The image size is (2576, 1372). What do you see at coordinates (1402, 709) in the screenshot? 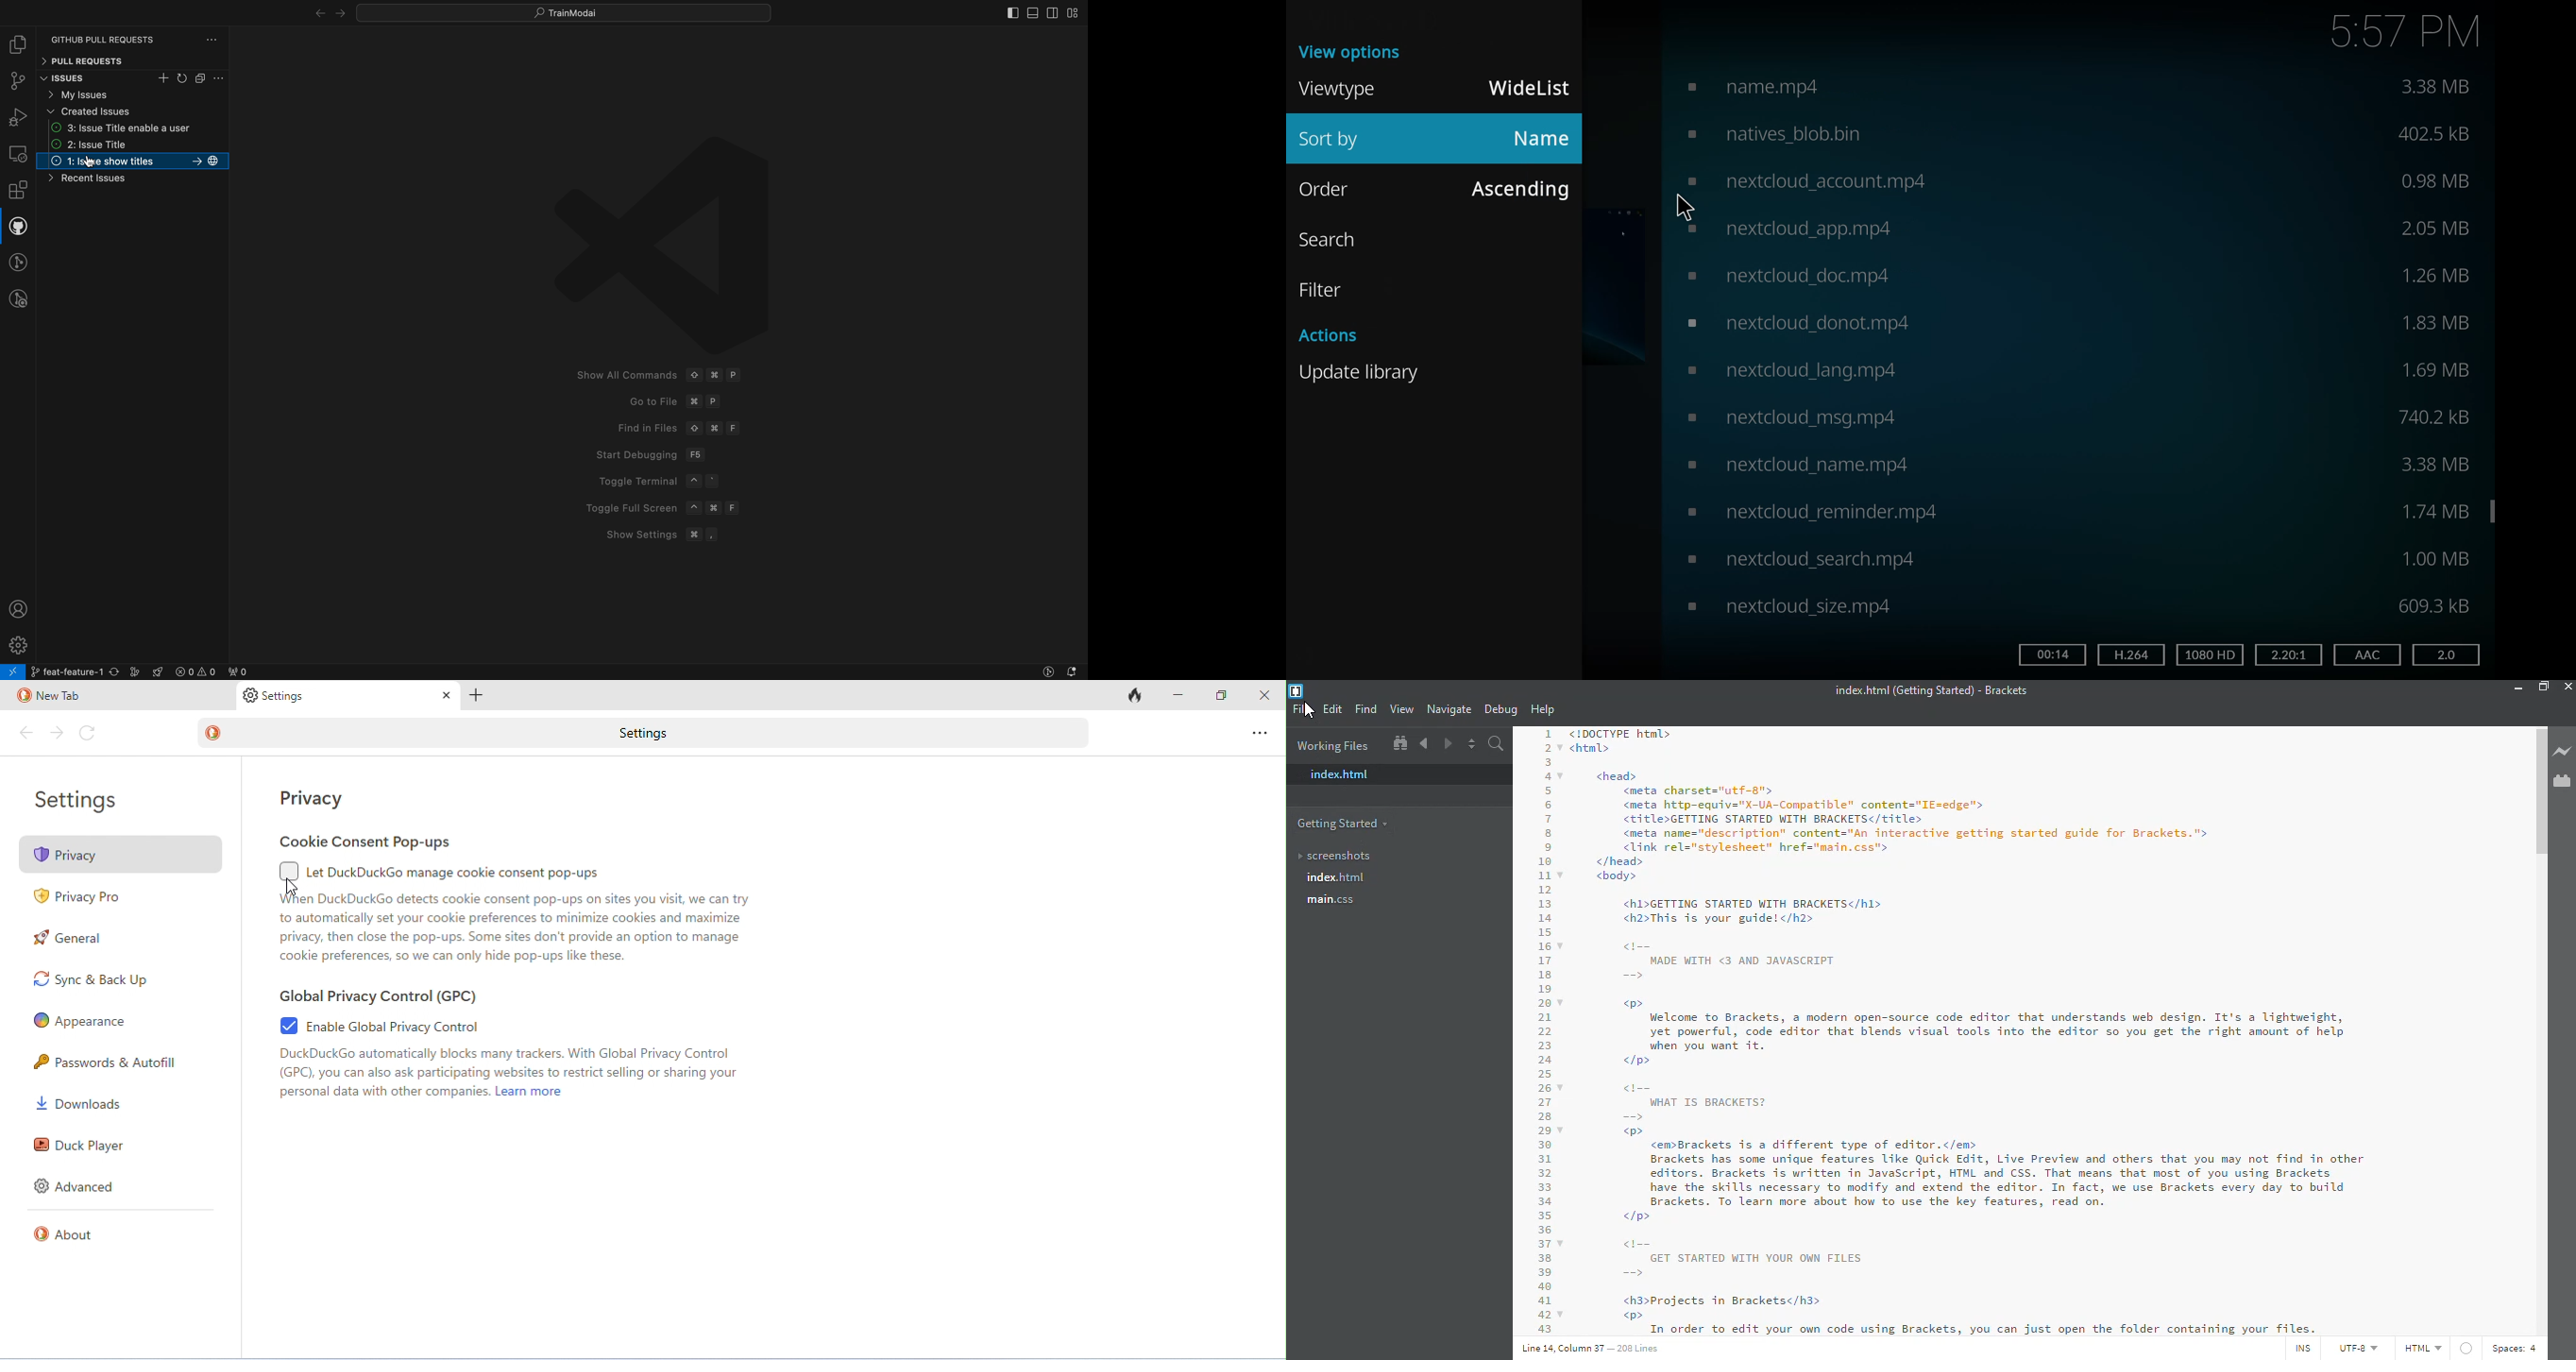
I see `view` at bounding box center [1402, 709].